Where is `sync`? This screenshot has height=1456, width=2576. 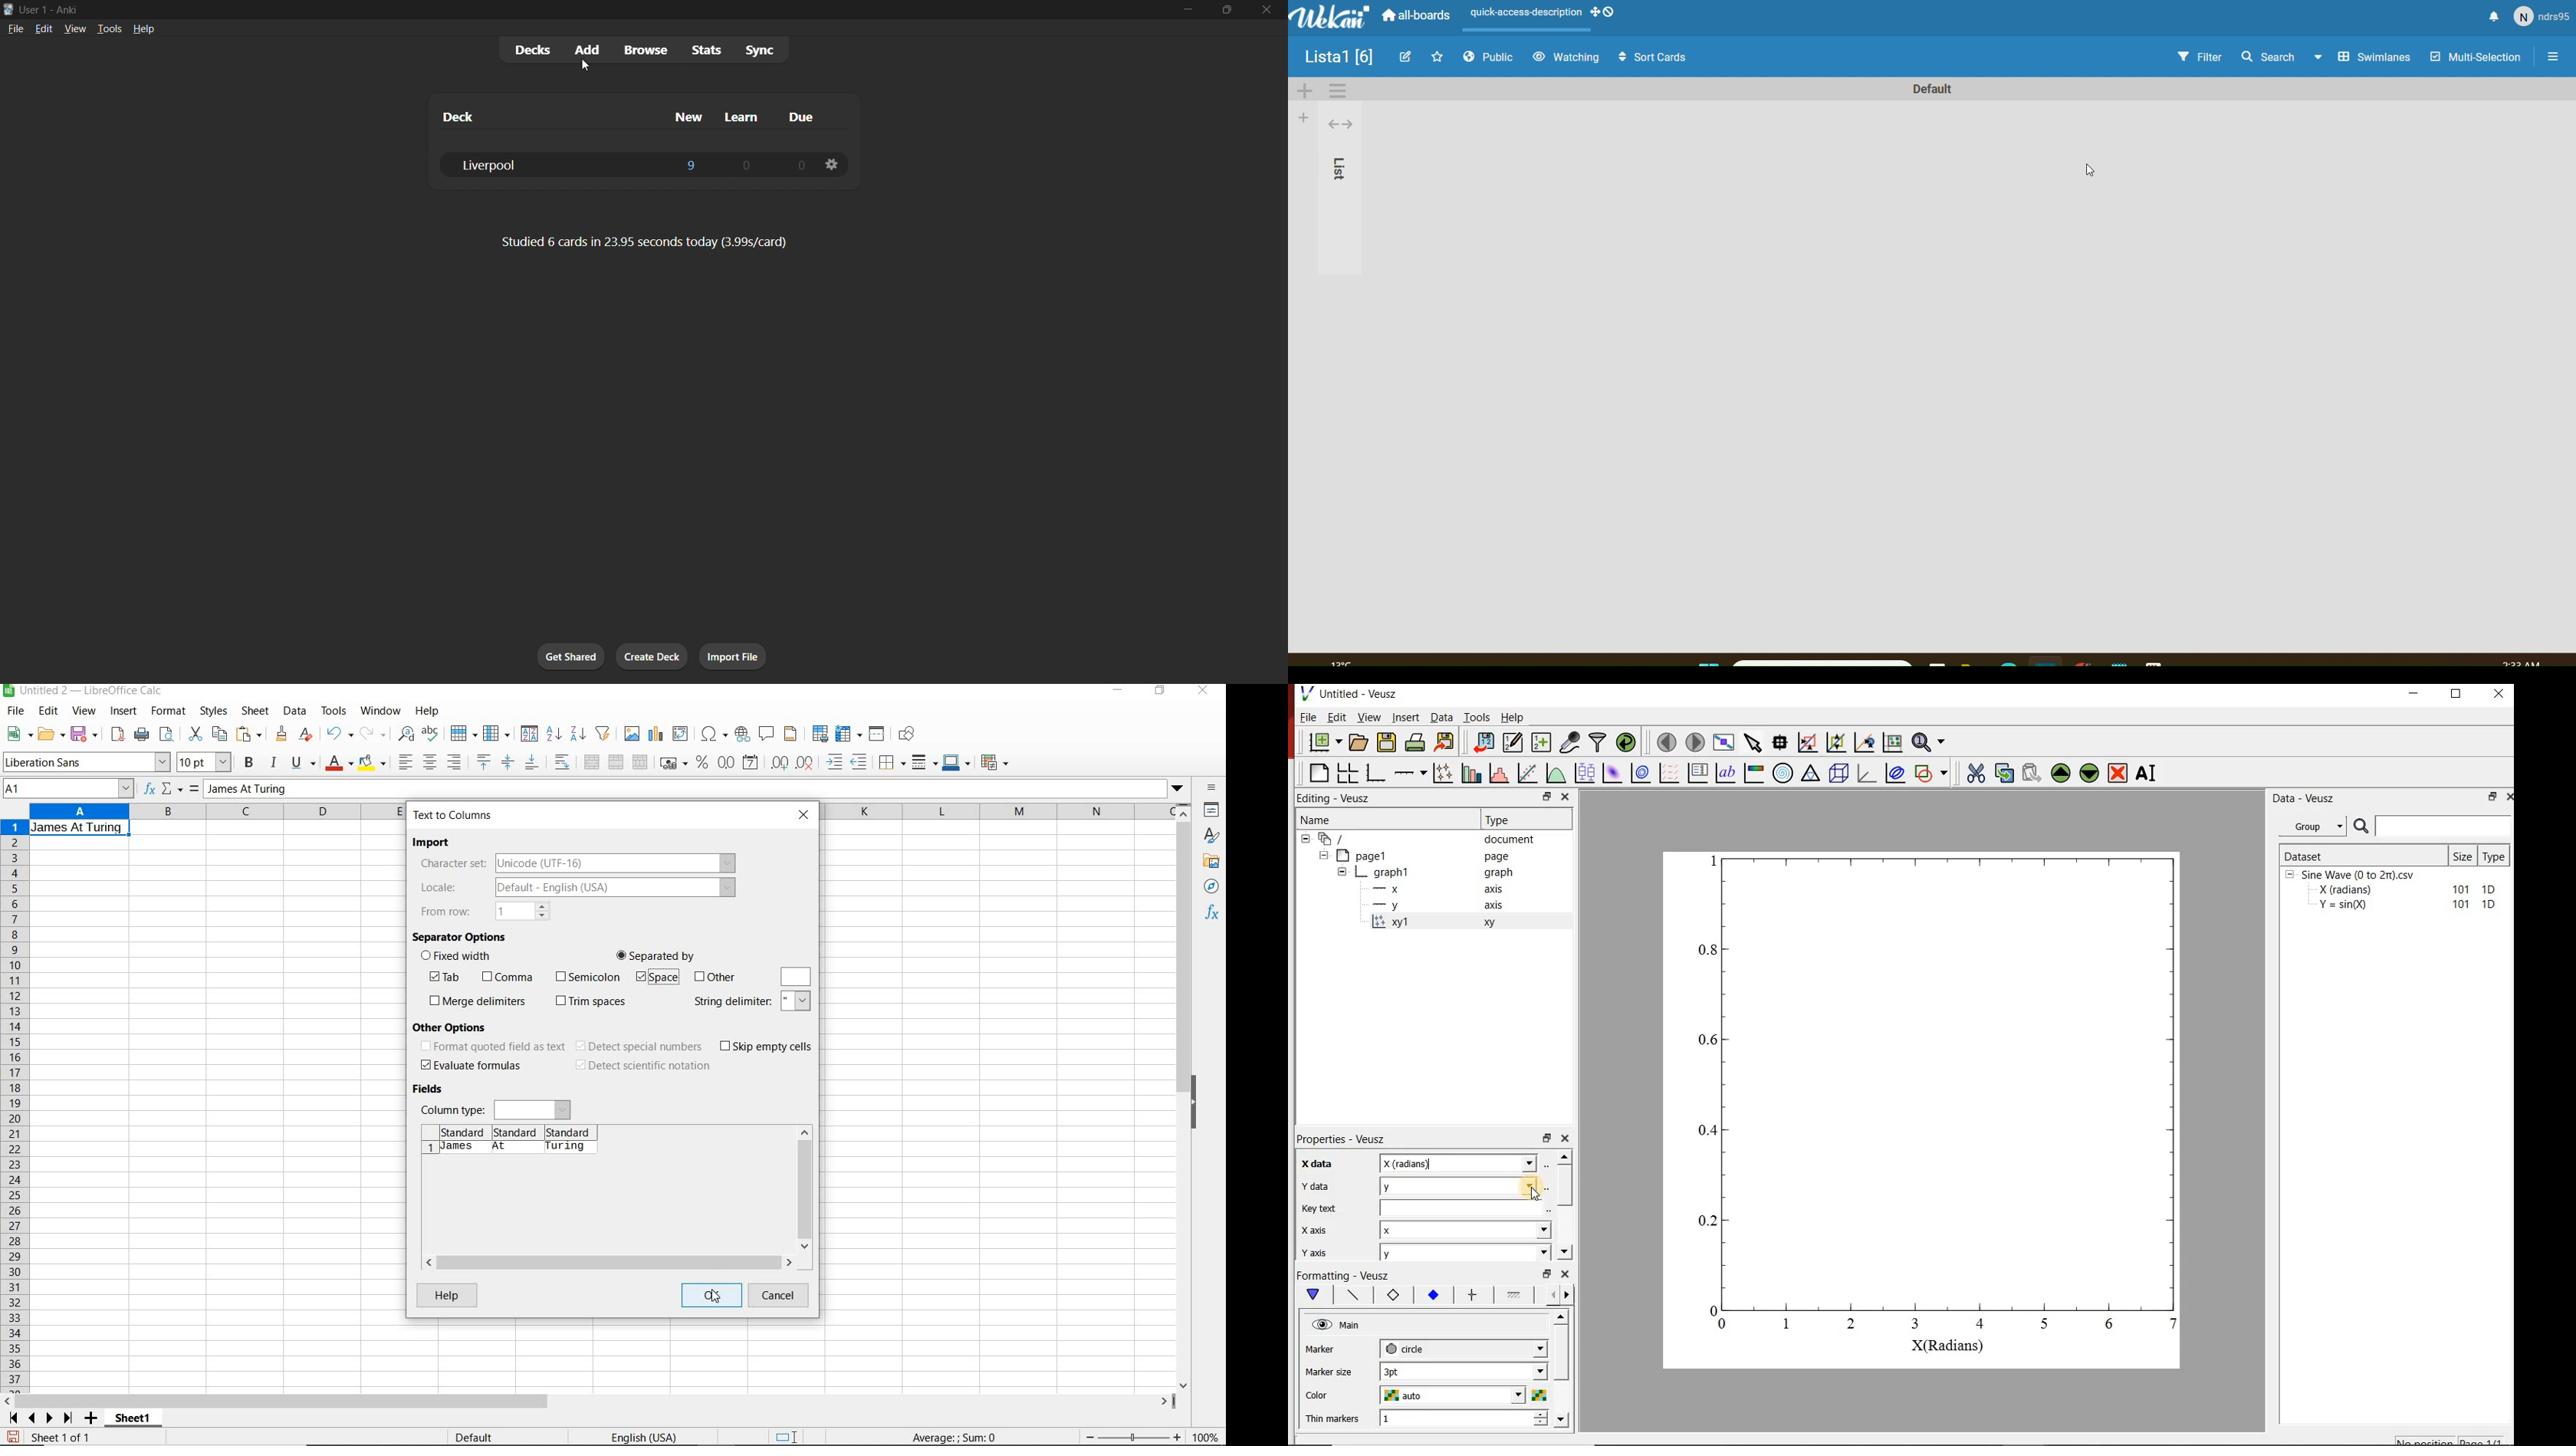 sync is located at coordinates (757, 51).